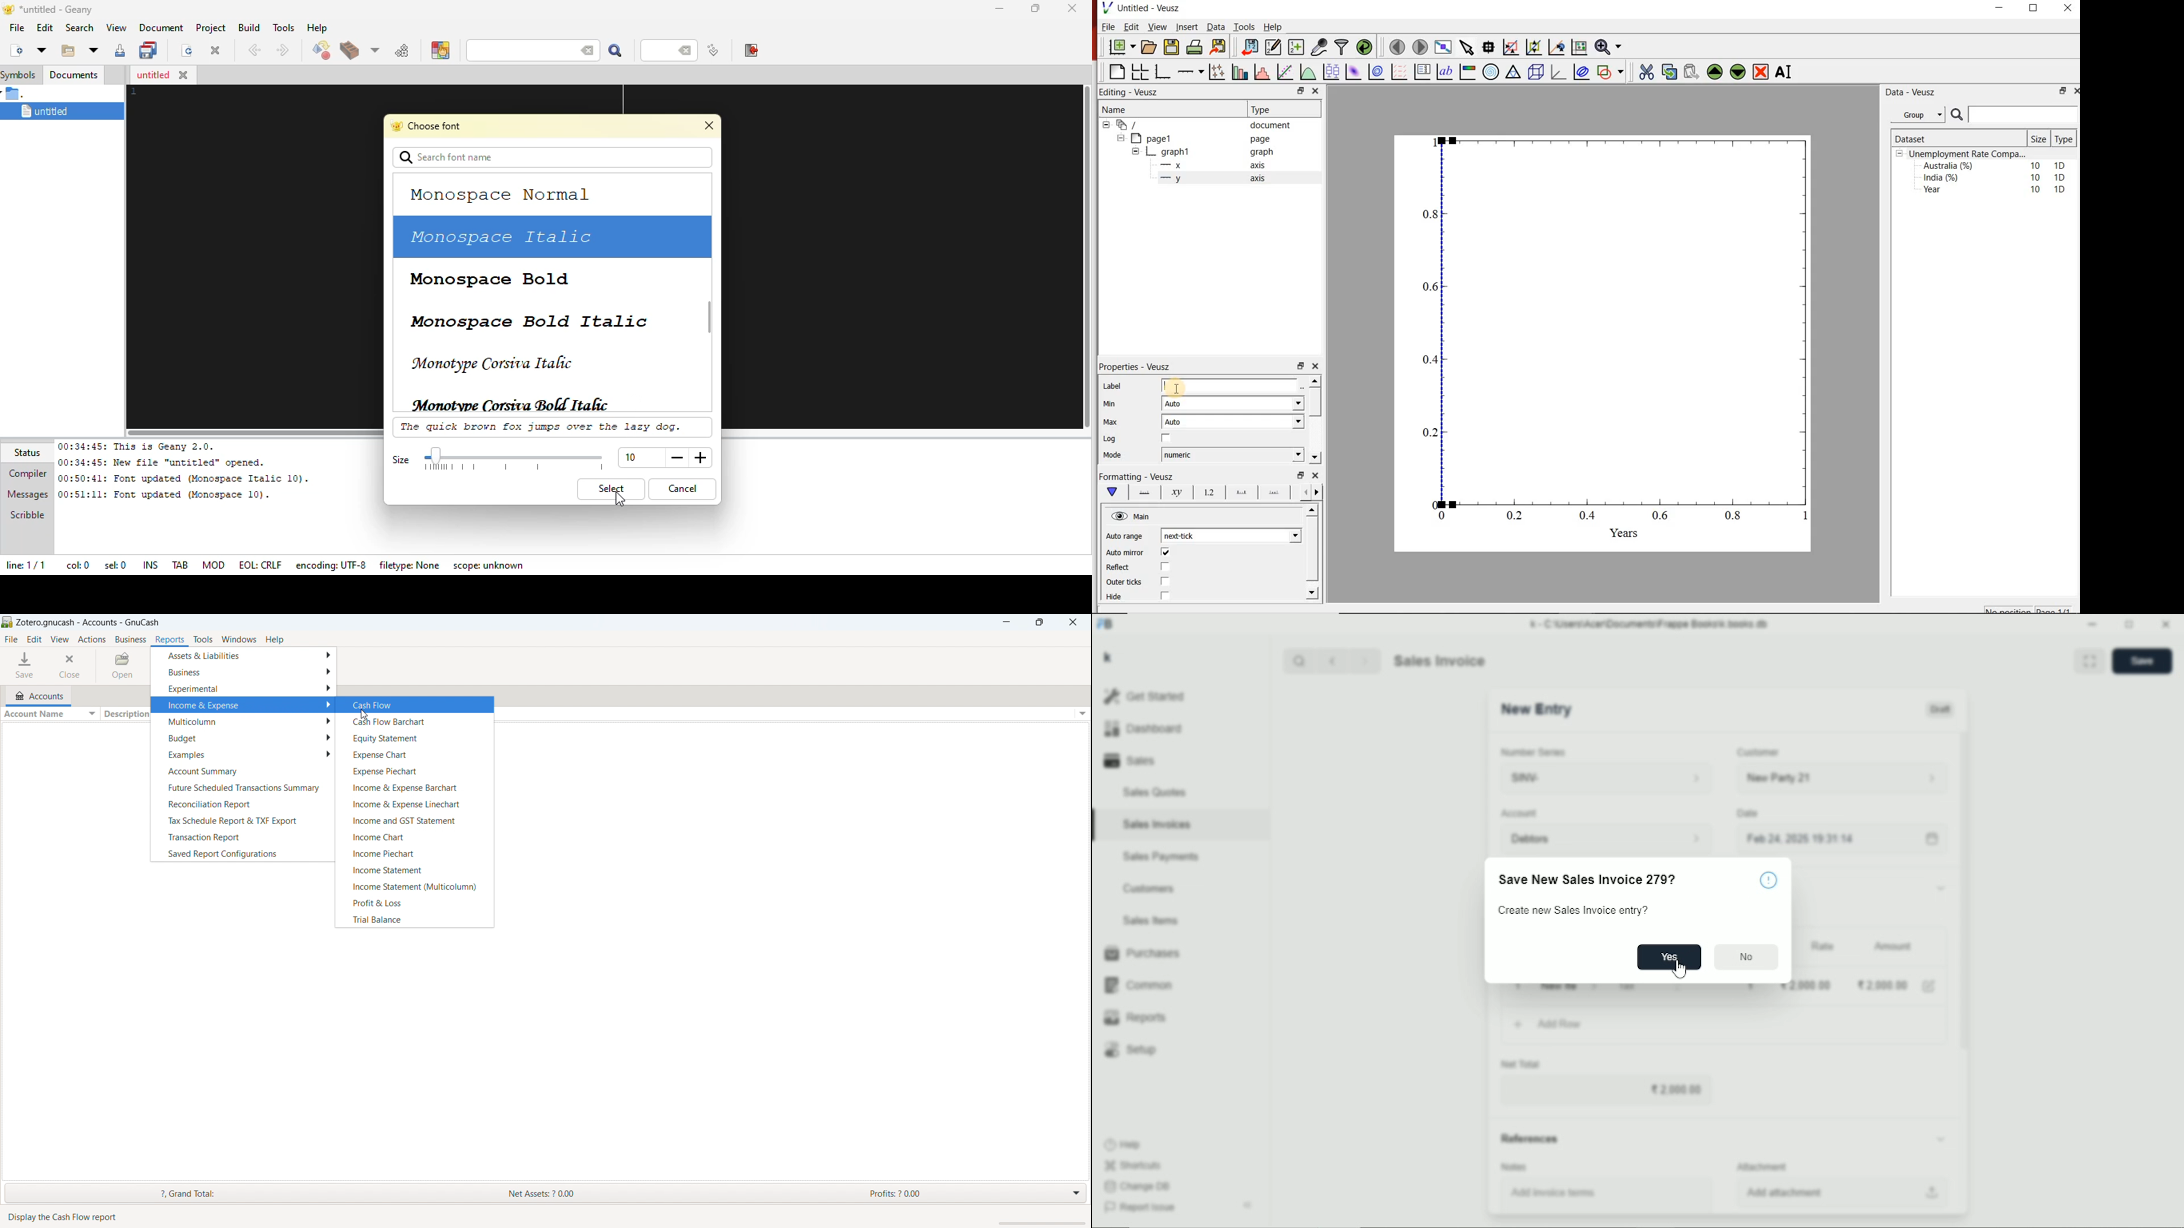 This screenshot has height=1232, width=2184. Describe the element at coordinates (1520, 813) in the screenshot. I see `Account` at that location.